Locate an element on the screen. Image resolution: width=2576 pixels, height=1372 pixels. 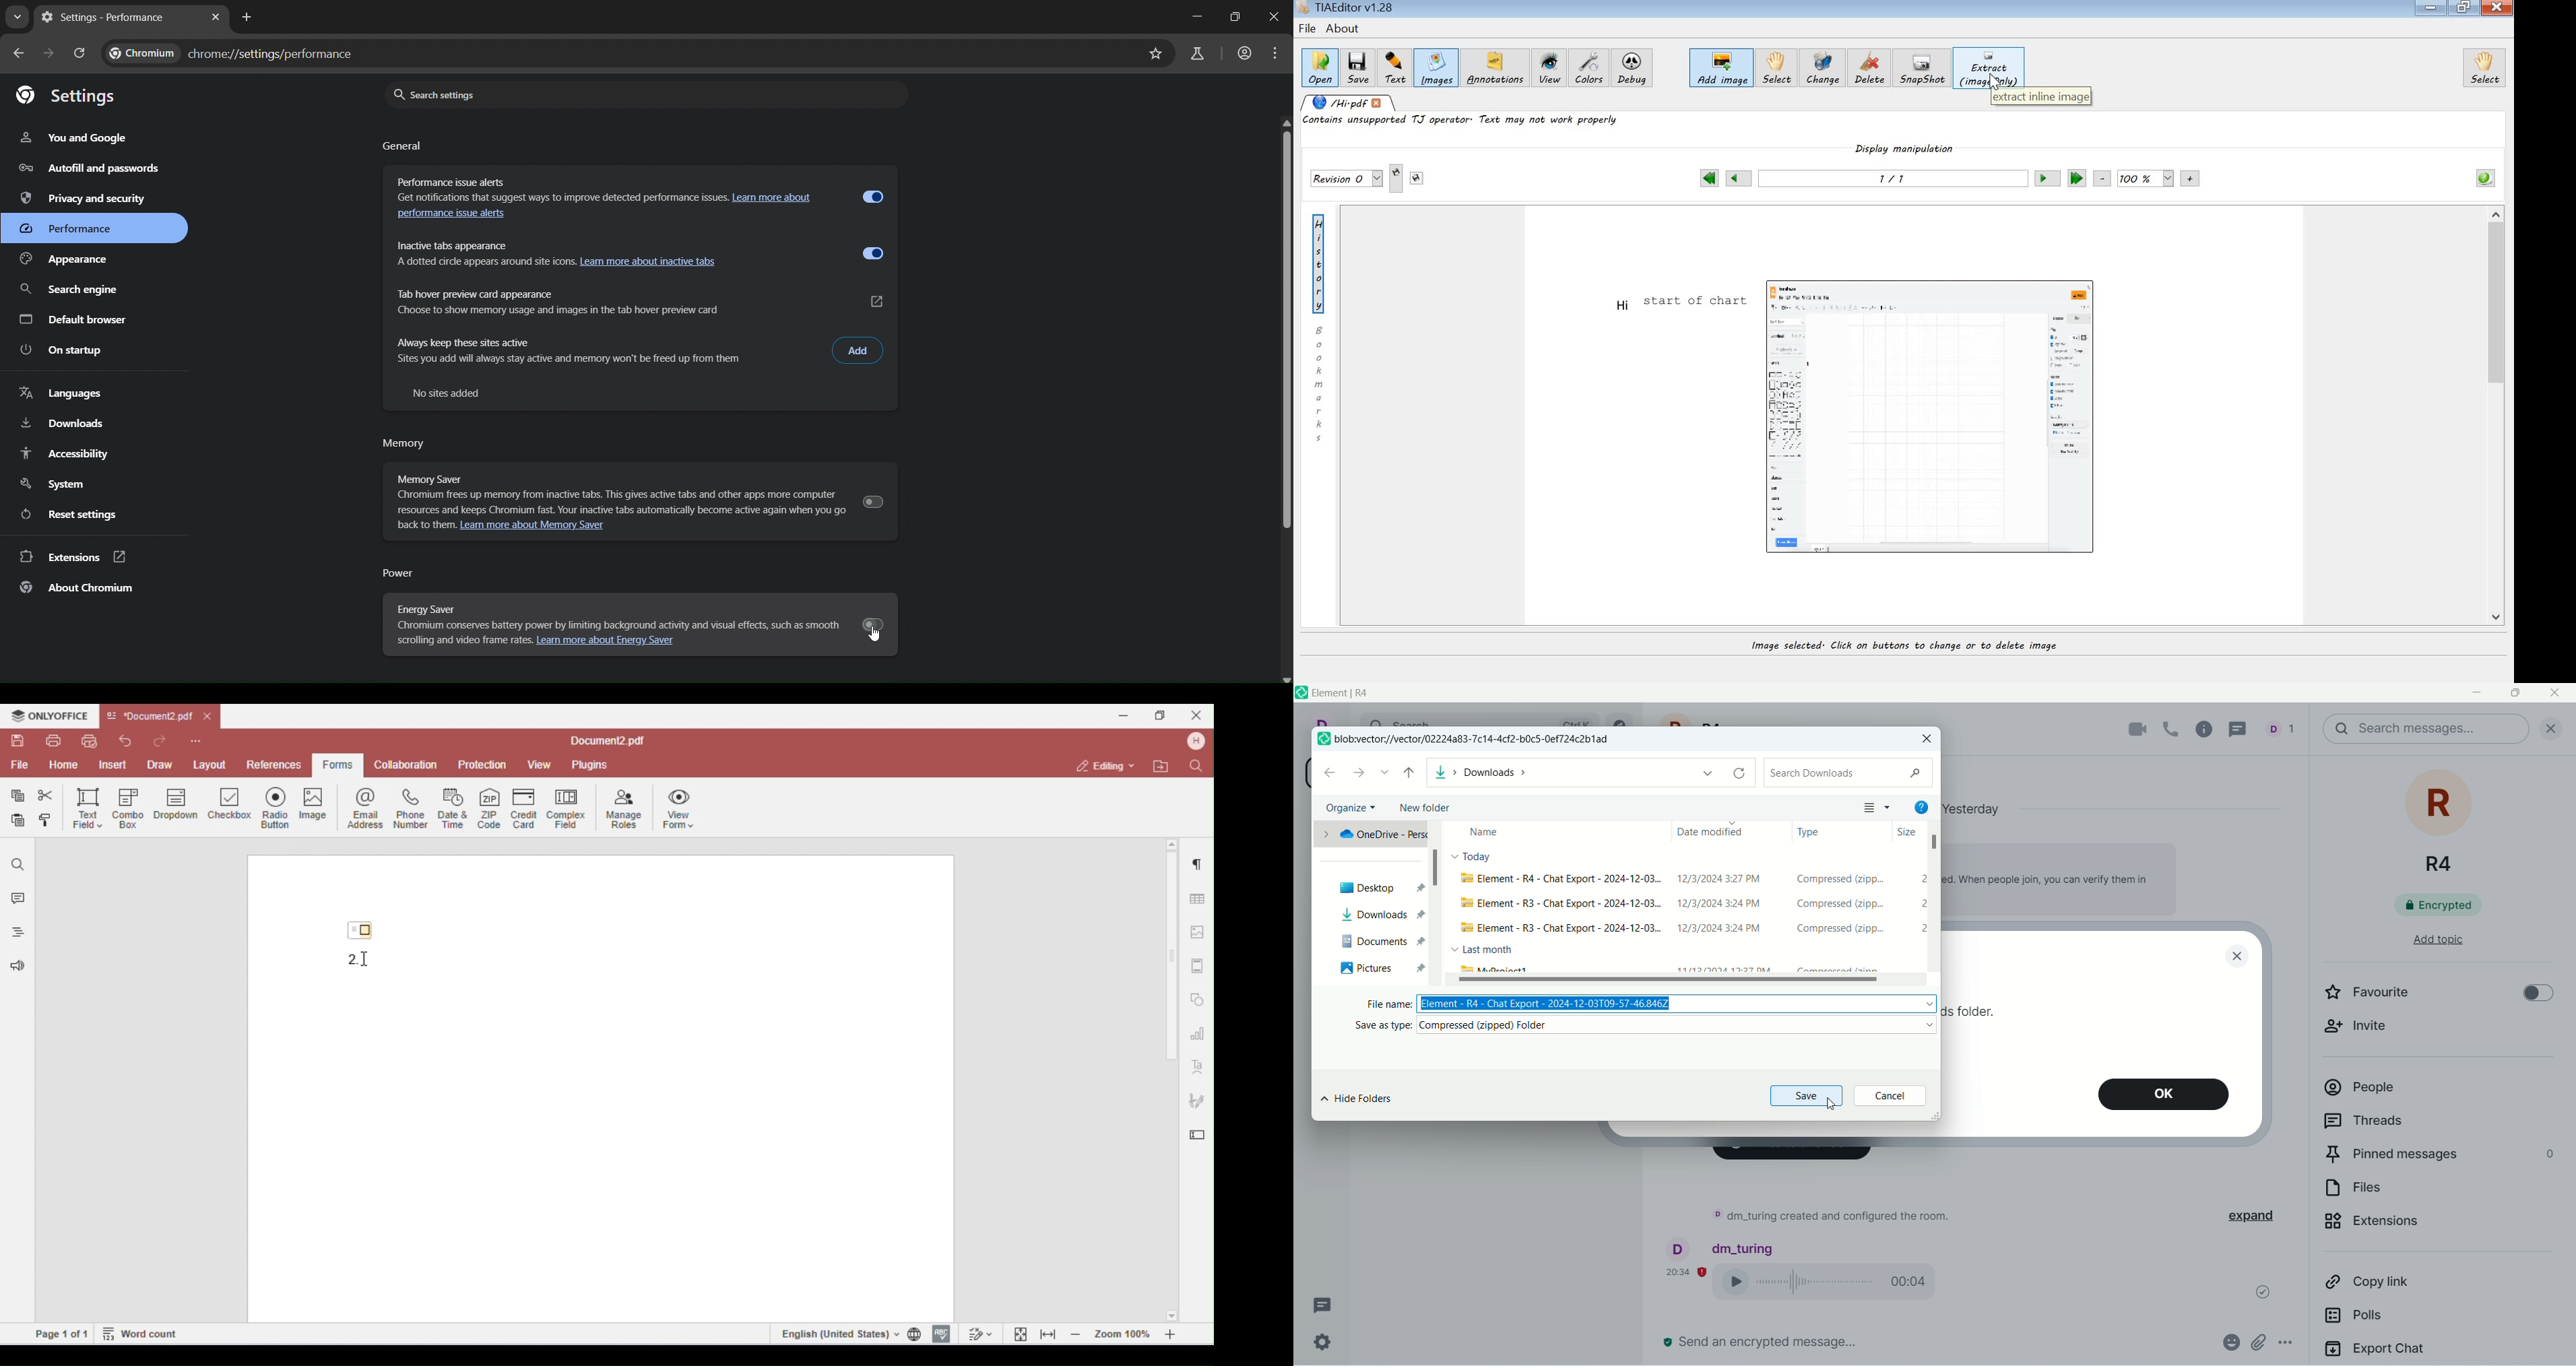
encrypted is located at coordinates (2449, 908).